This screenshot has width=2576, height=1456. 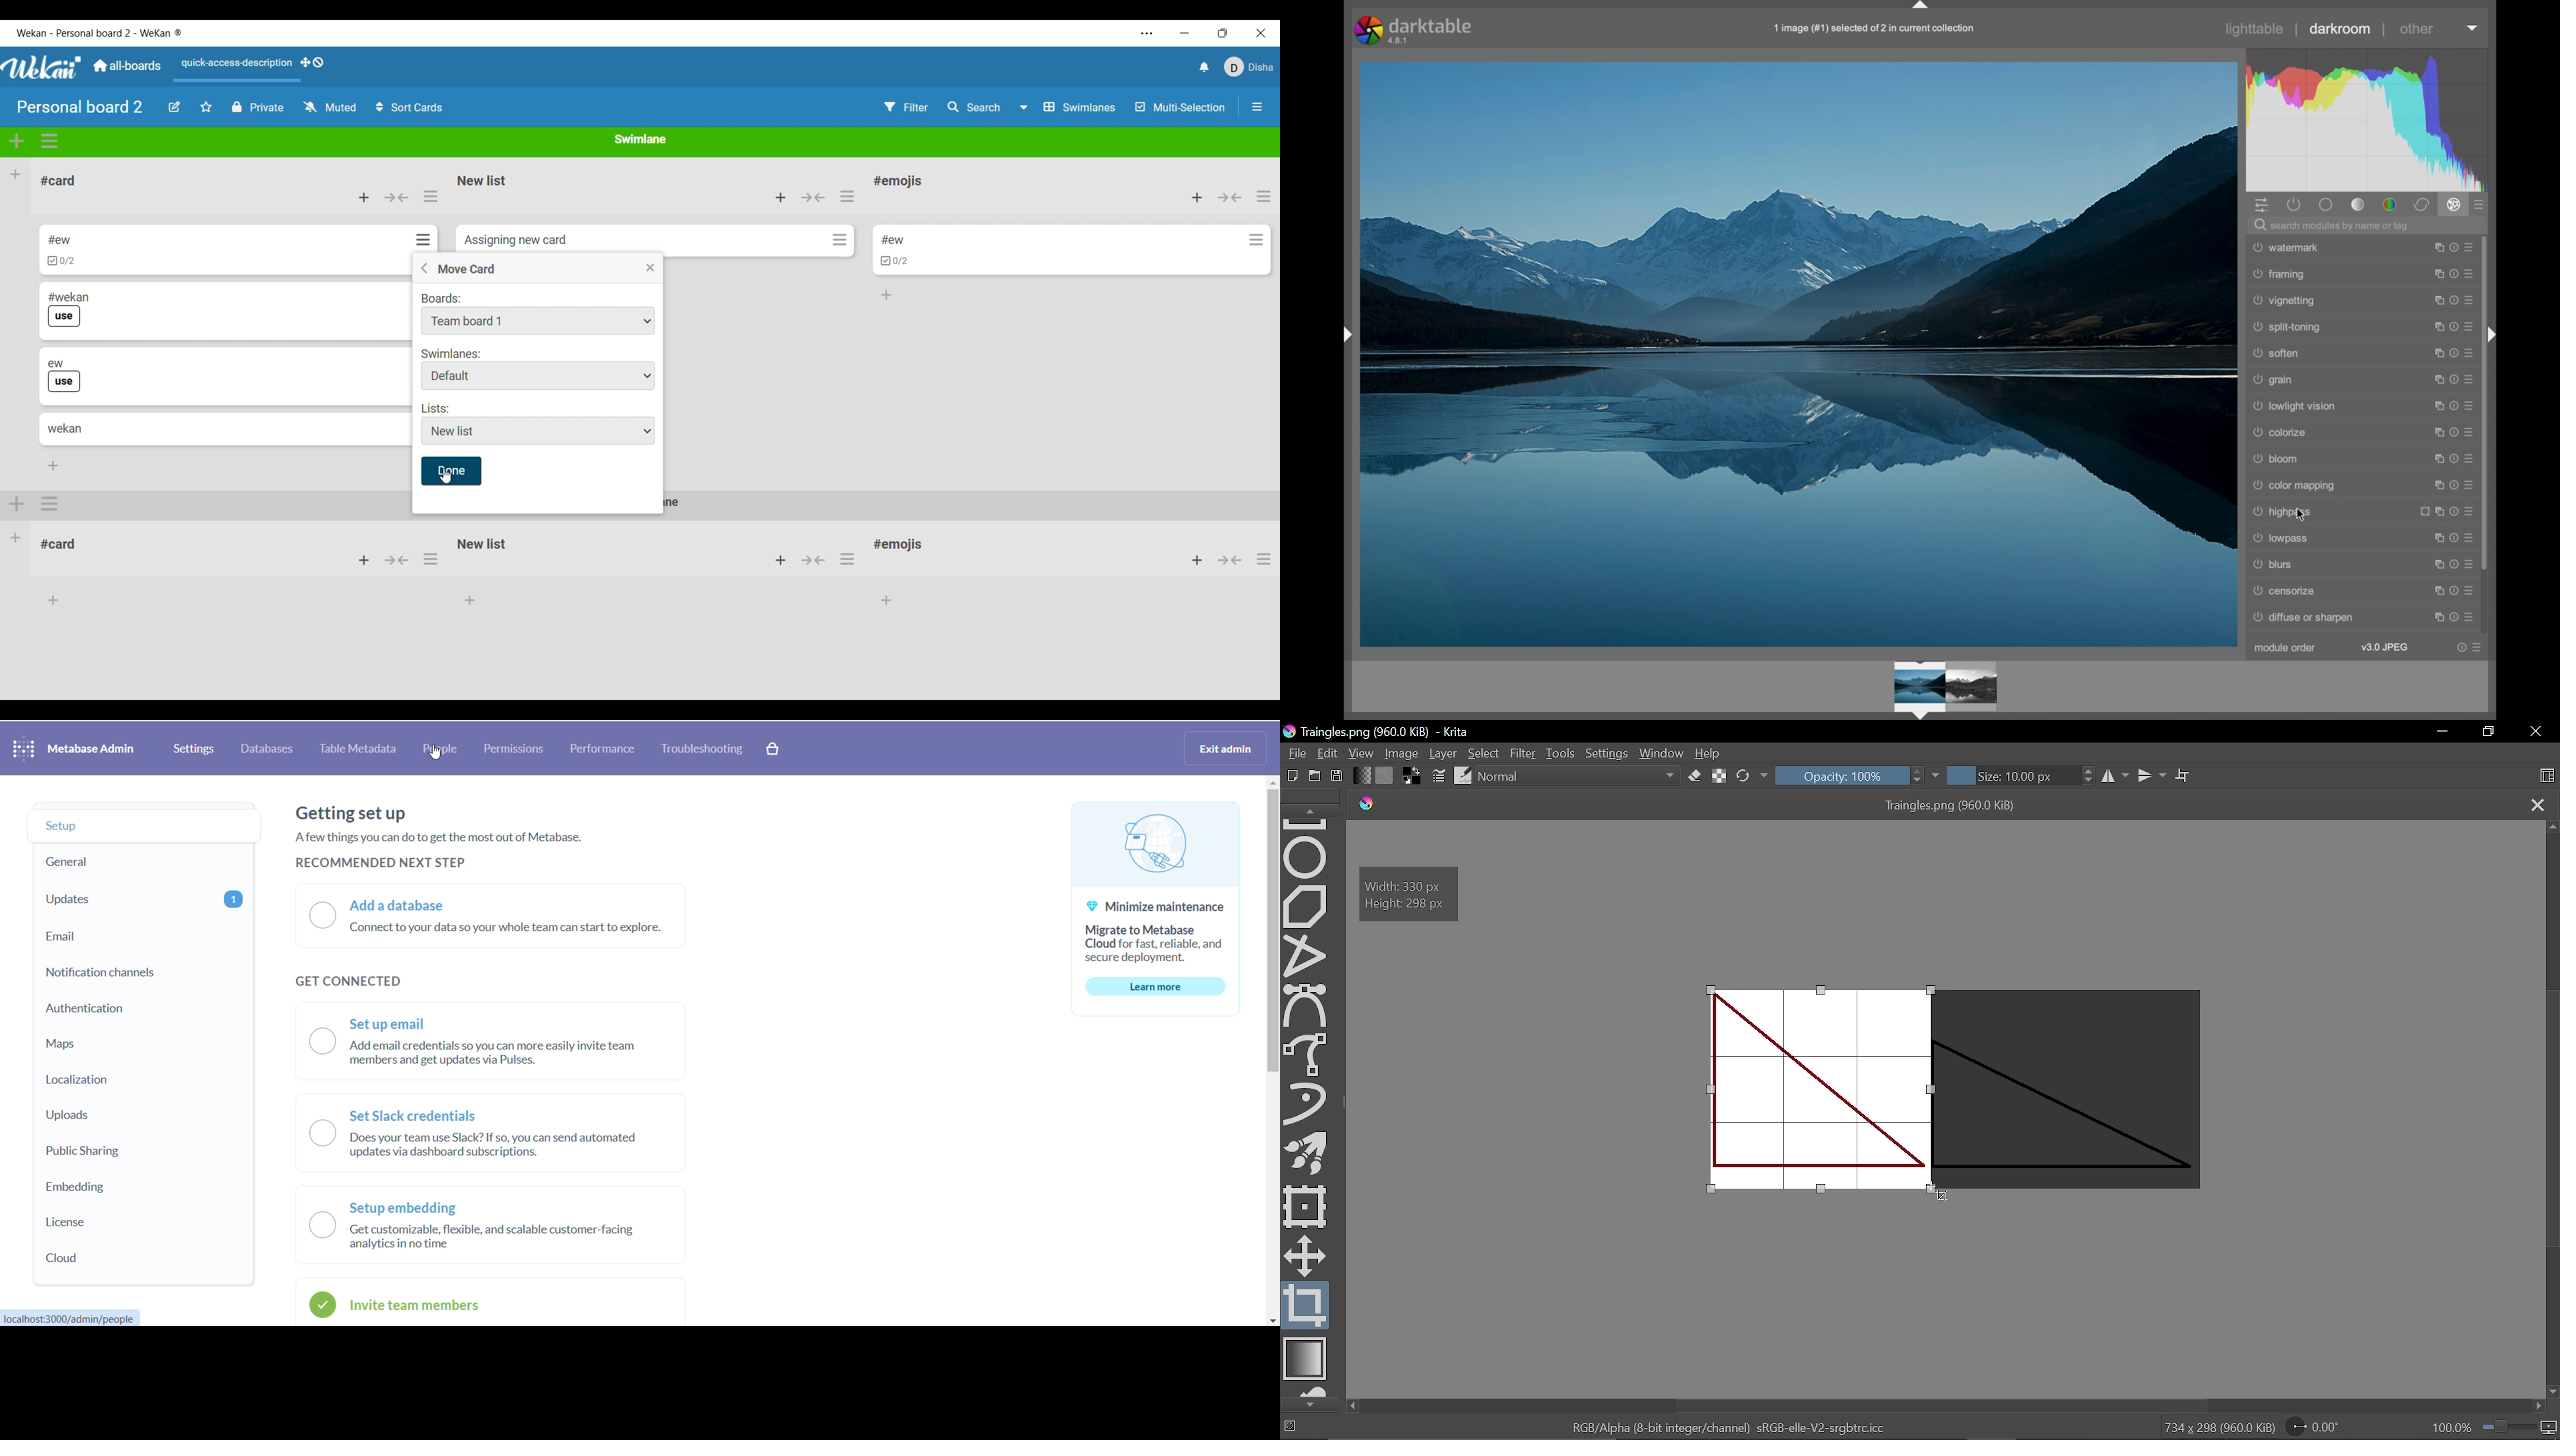 I want to click on Close tab, so click(x=2538, y=806).